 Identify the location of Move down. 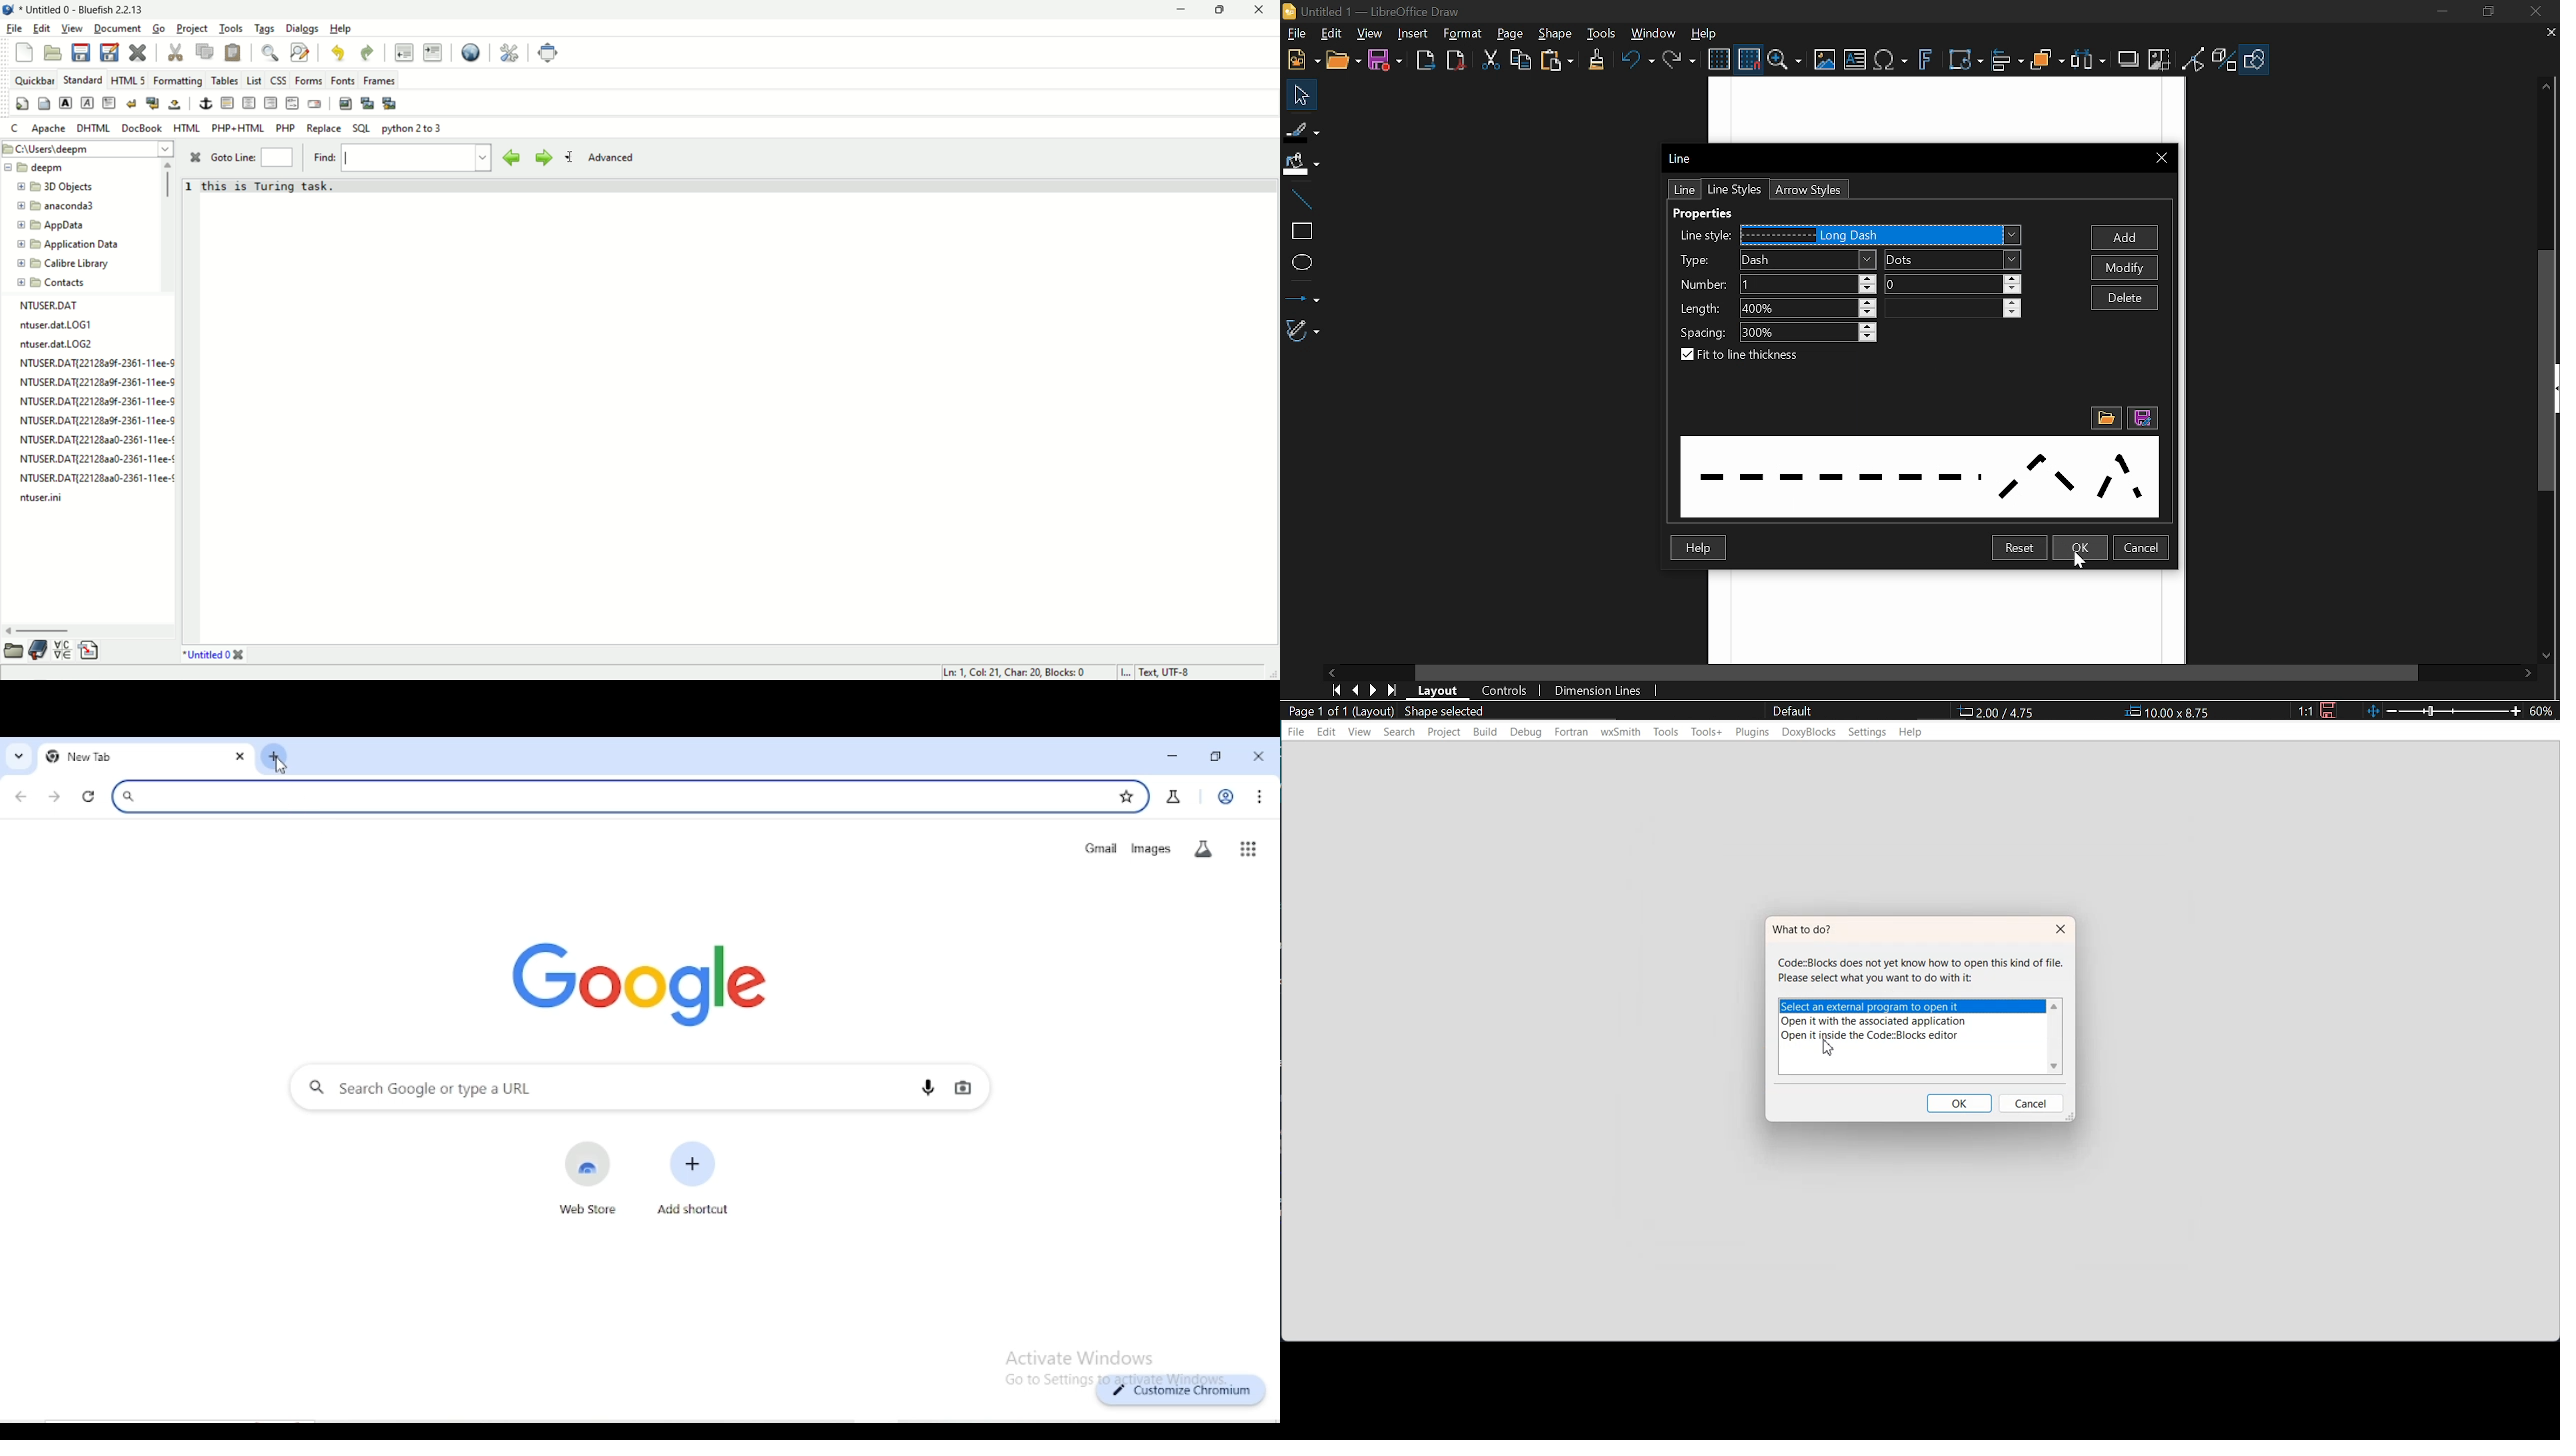
(2550, 658).